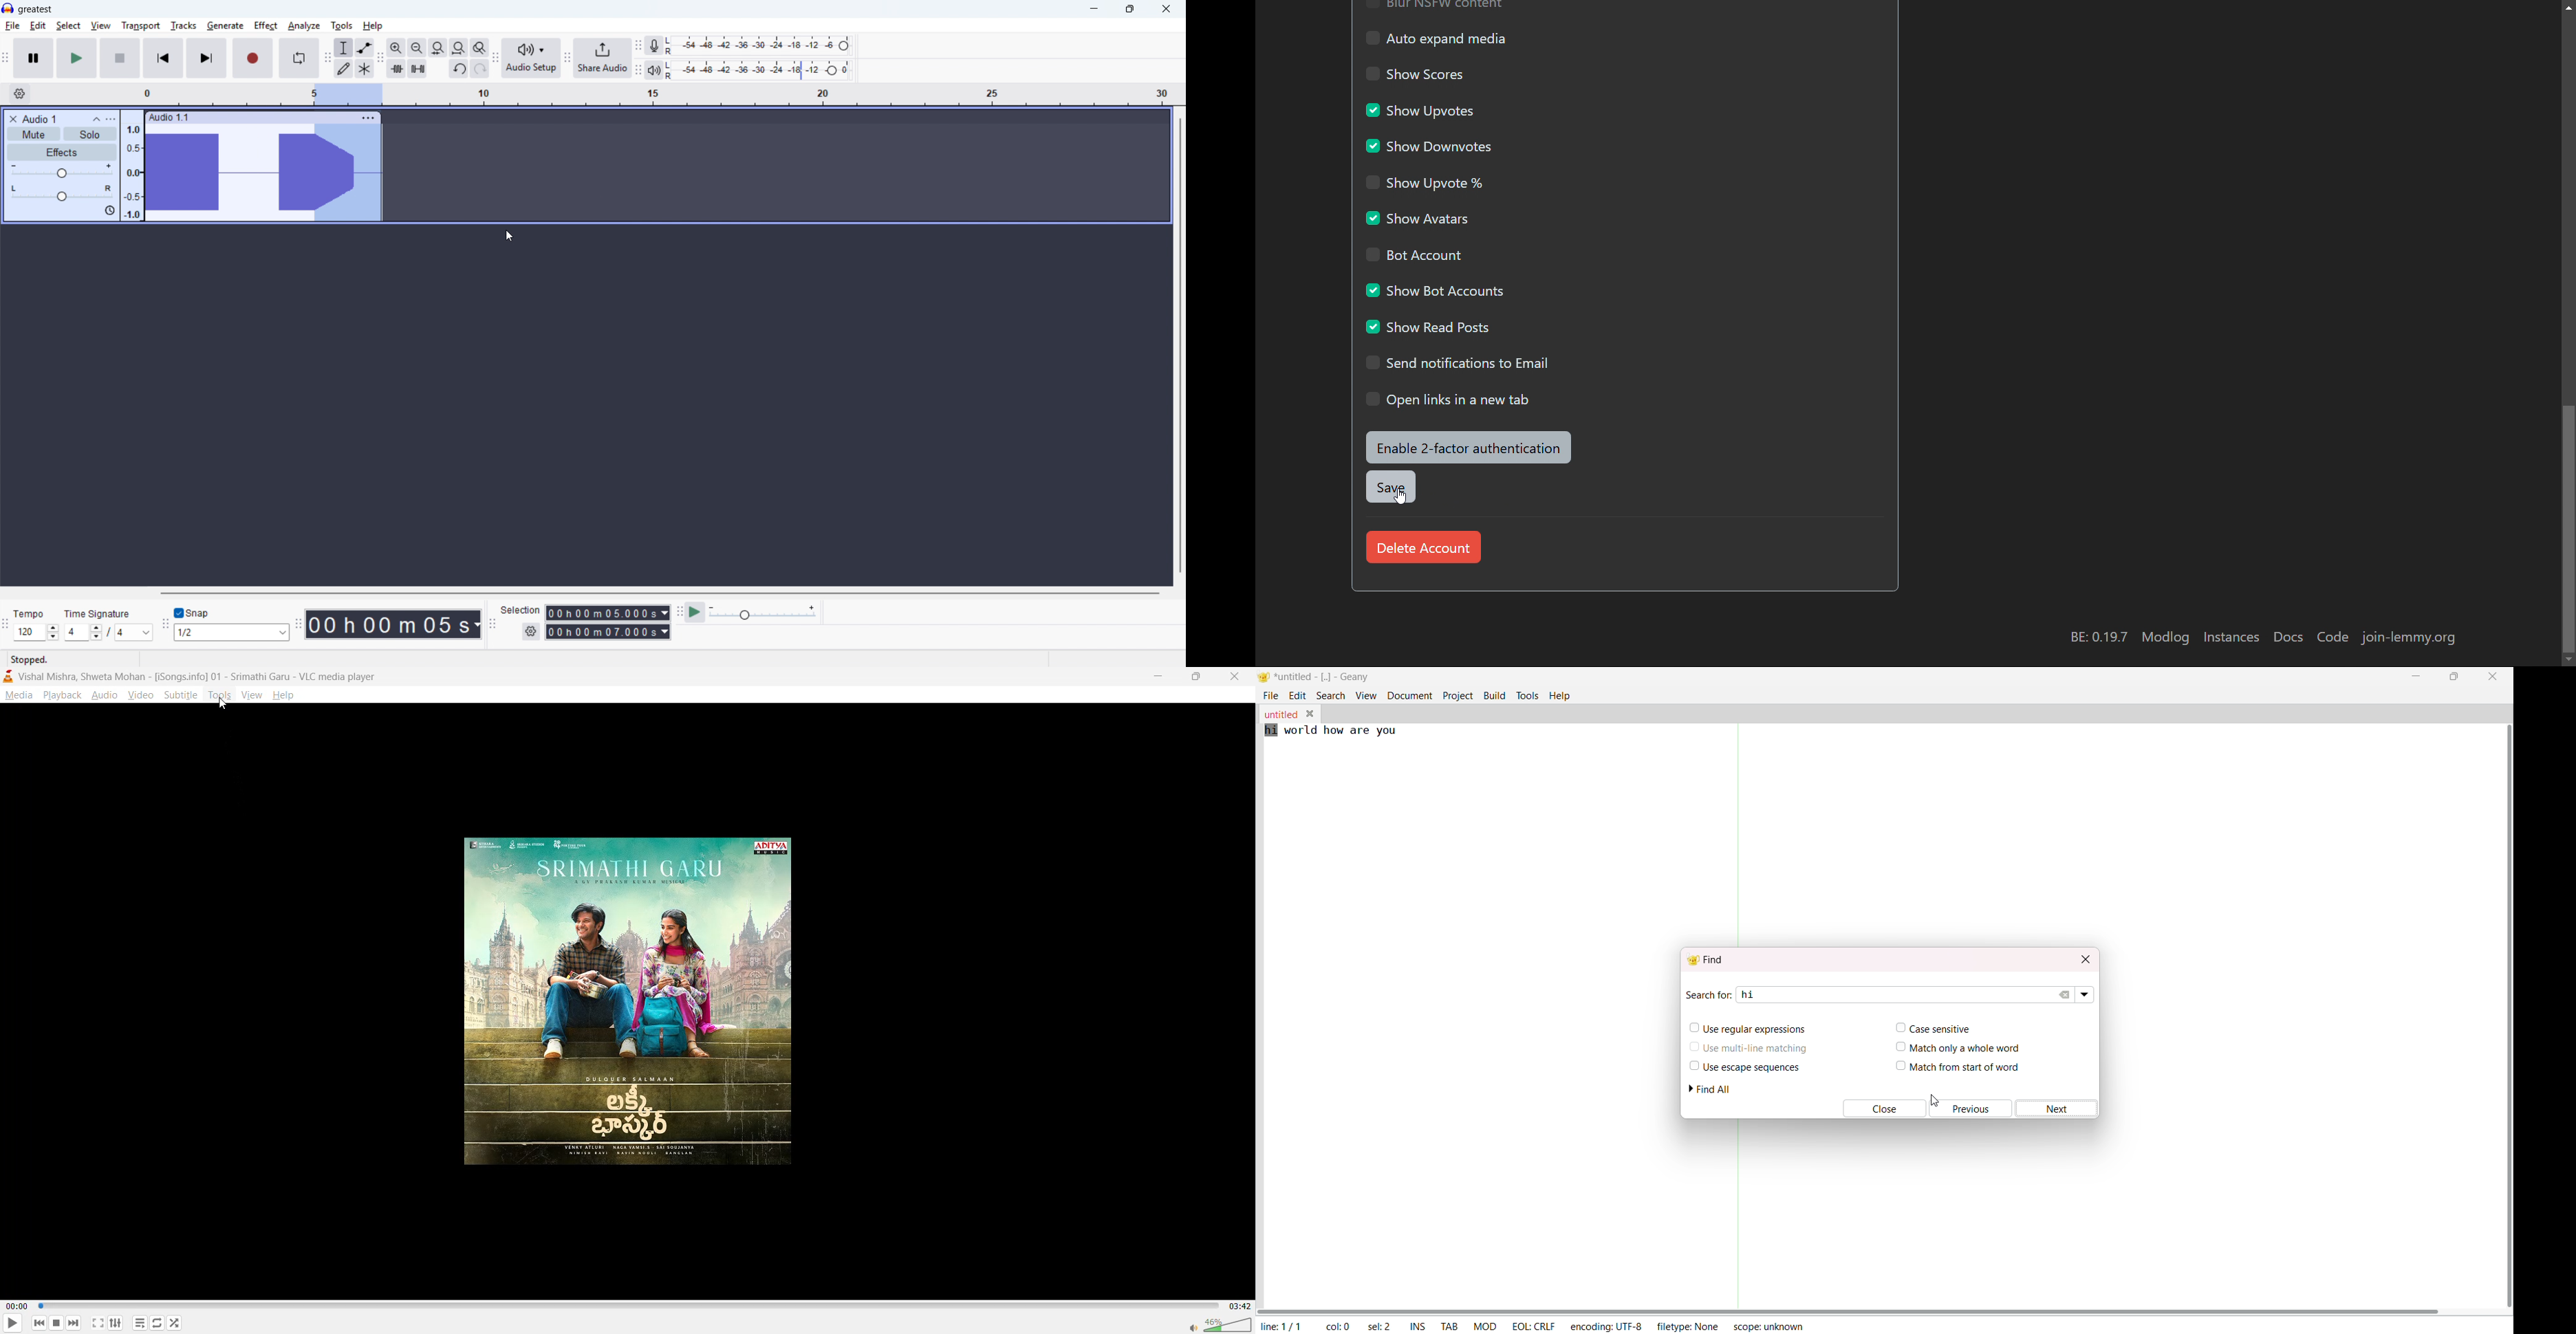 The height and width of the screenshot is (1344, 2576). I want to click on Zoom out , so click(418, 48).